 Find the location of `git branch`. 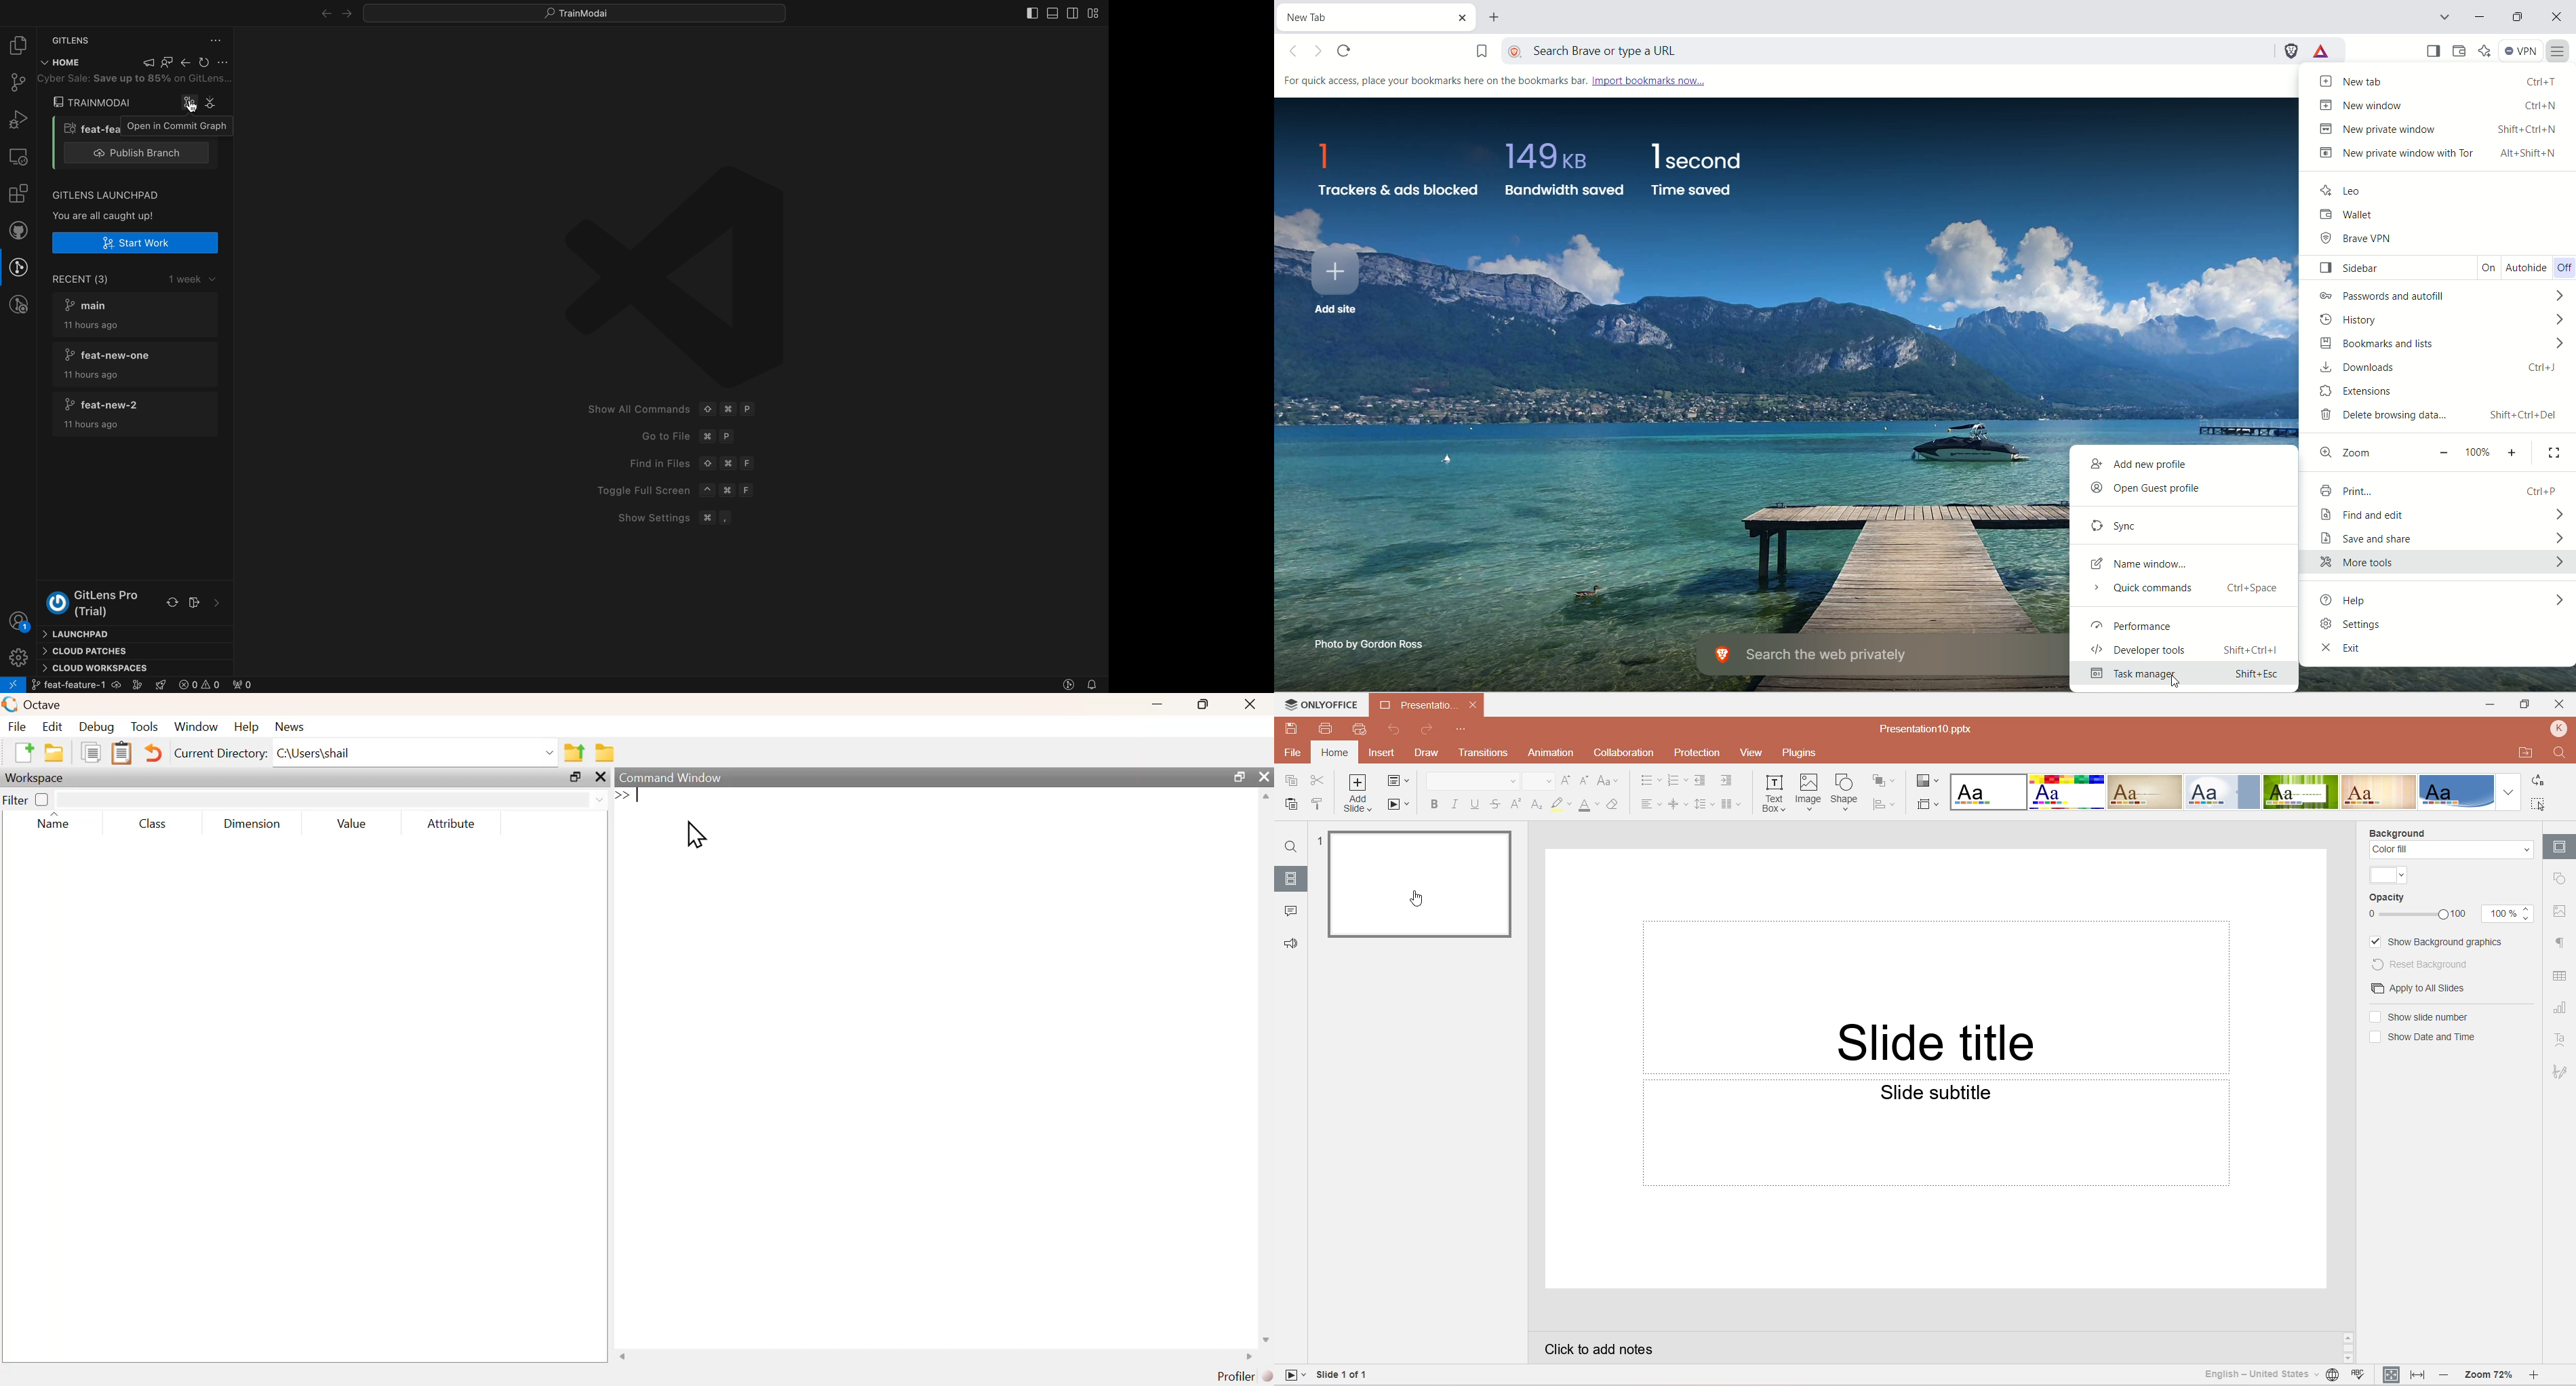

git branch is located at coordinates (88, 685).